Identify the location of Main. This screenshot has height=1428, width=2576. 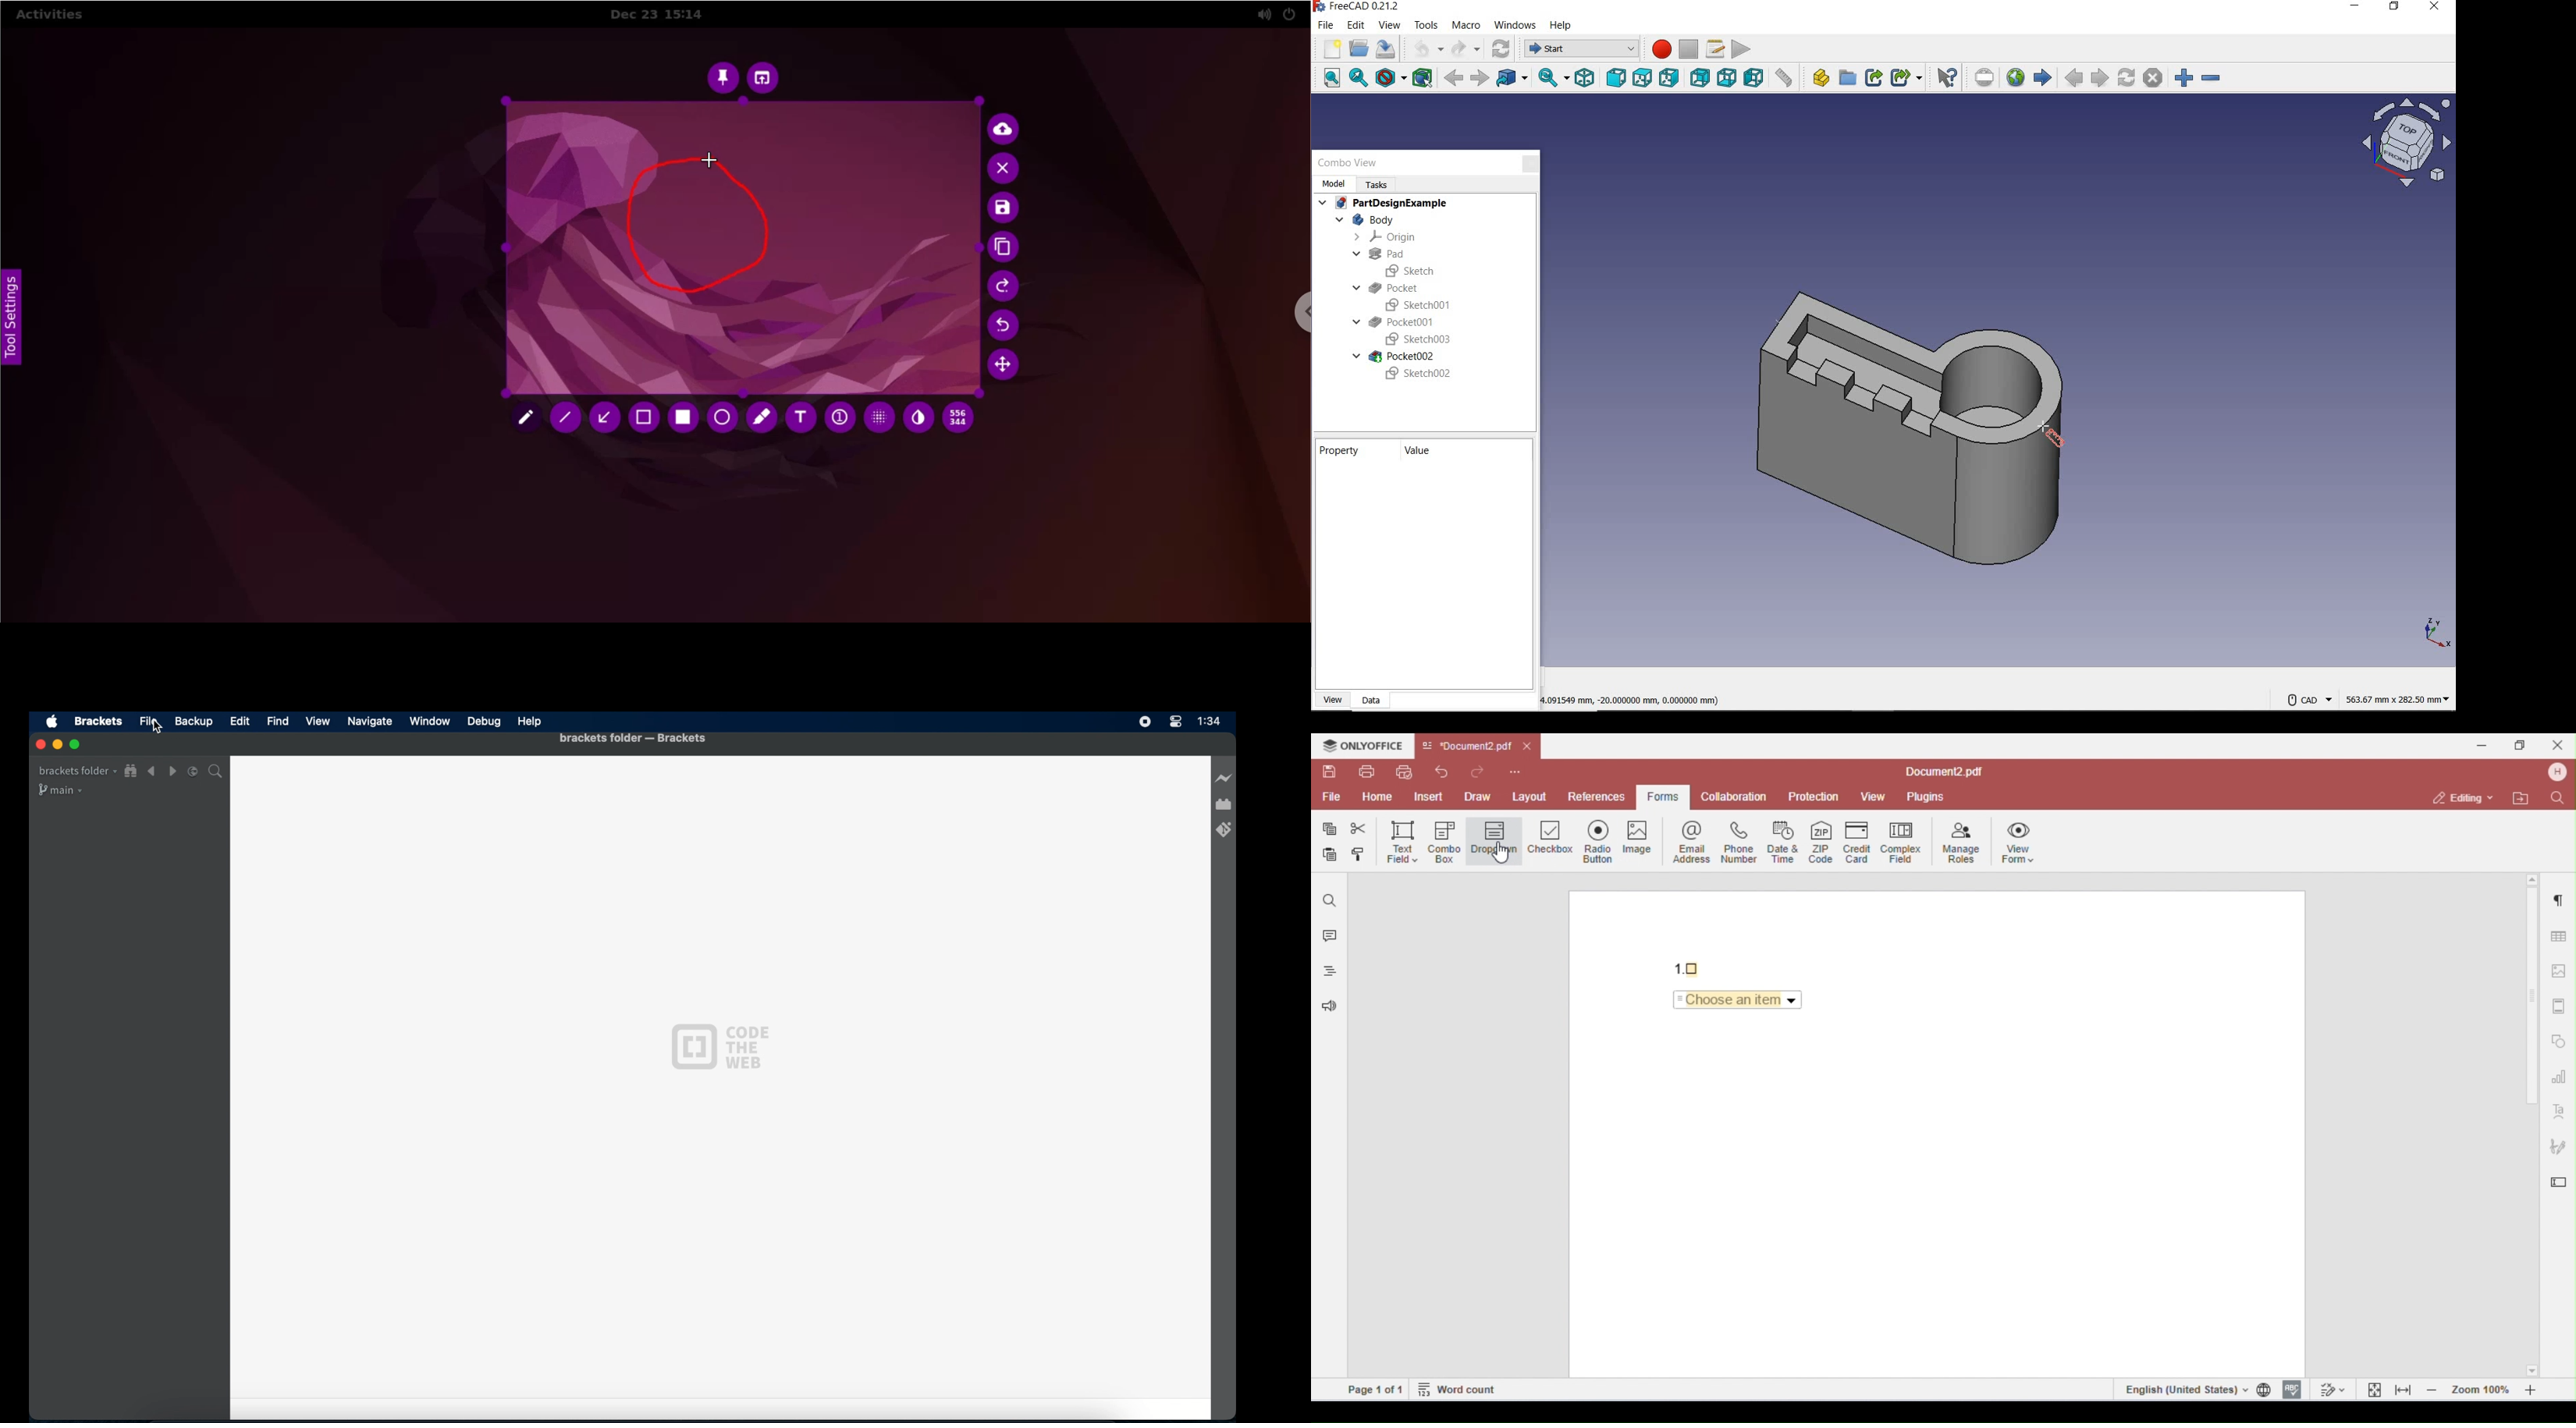
(61, 790).